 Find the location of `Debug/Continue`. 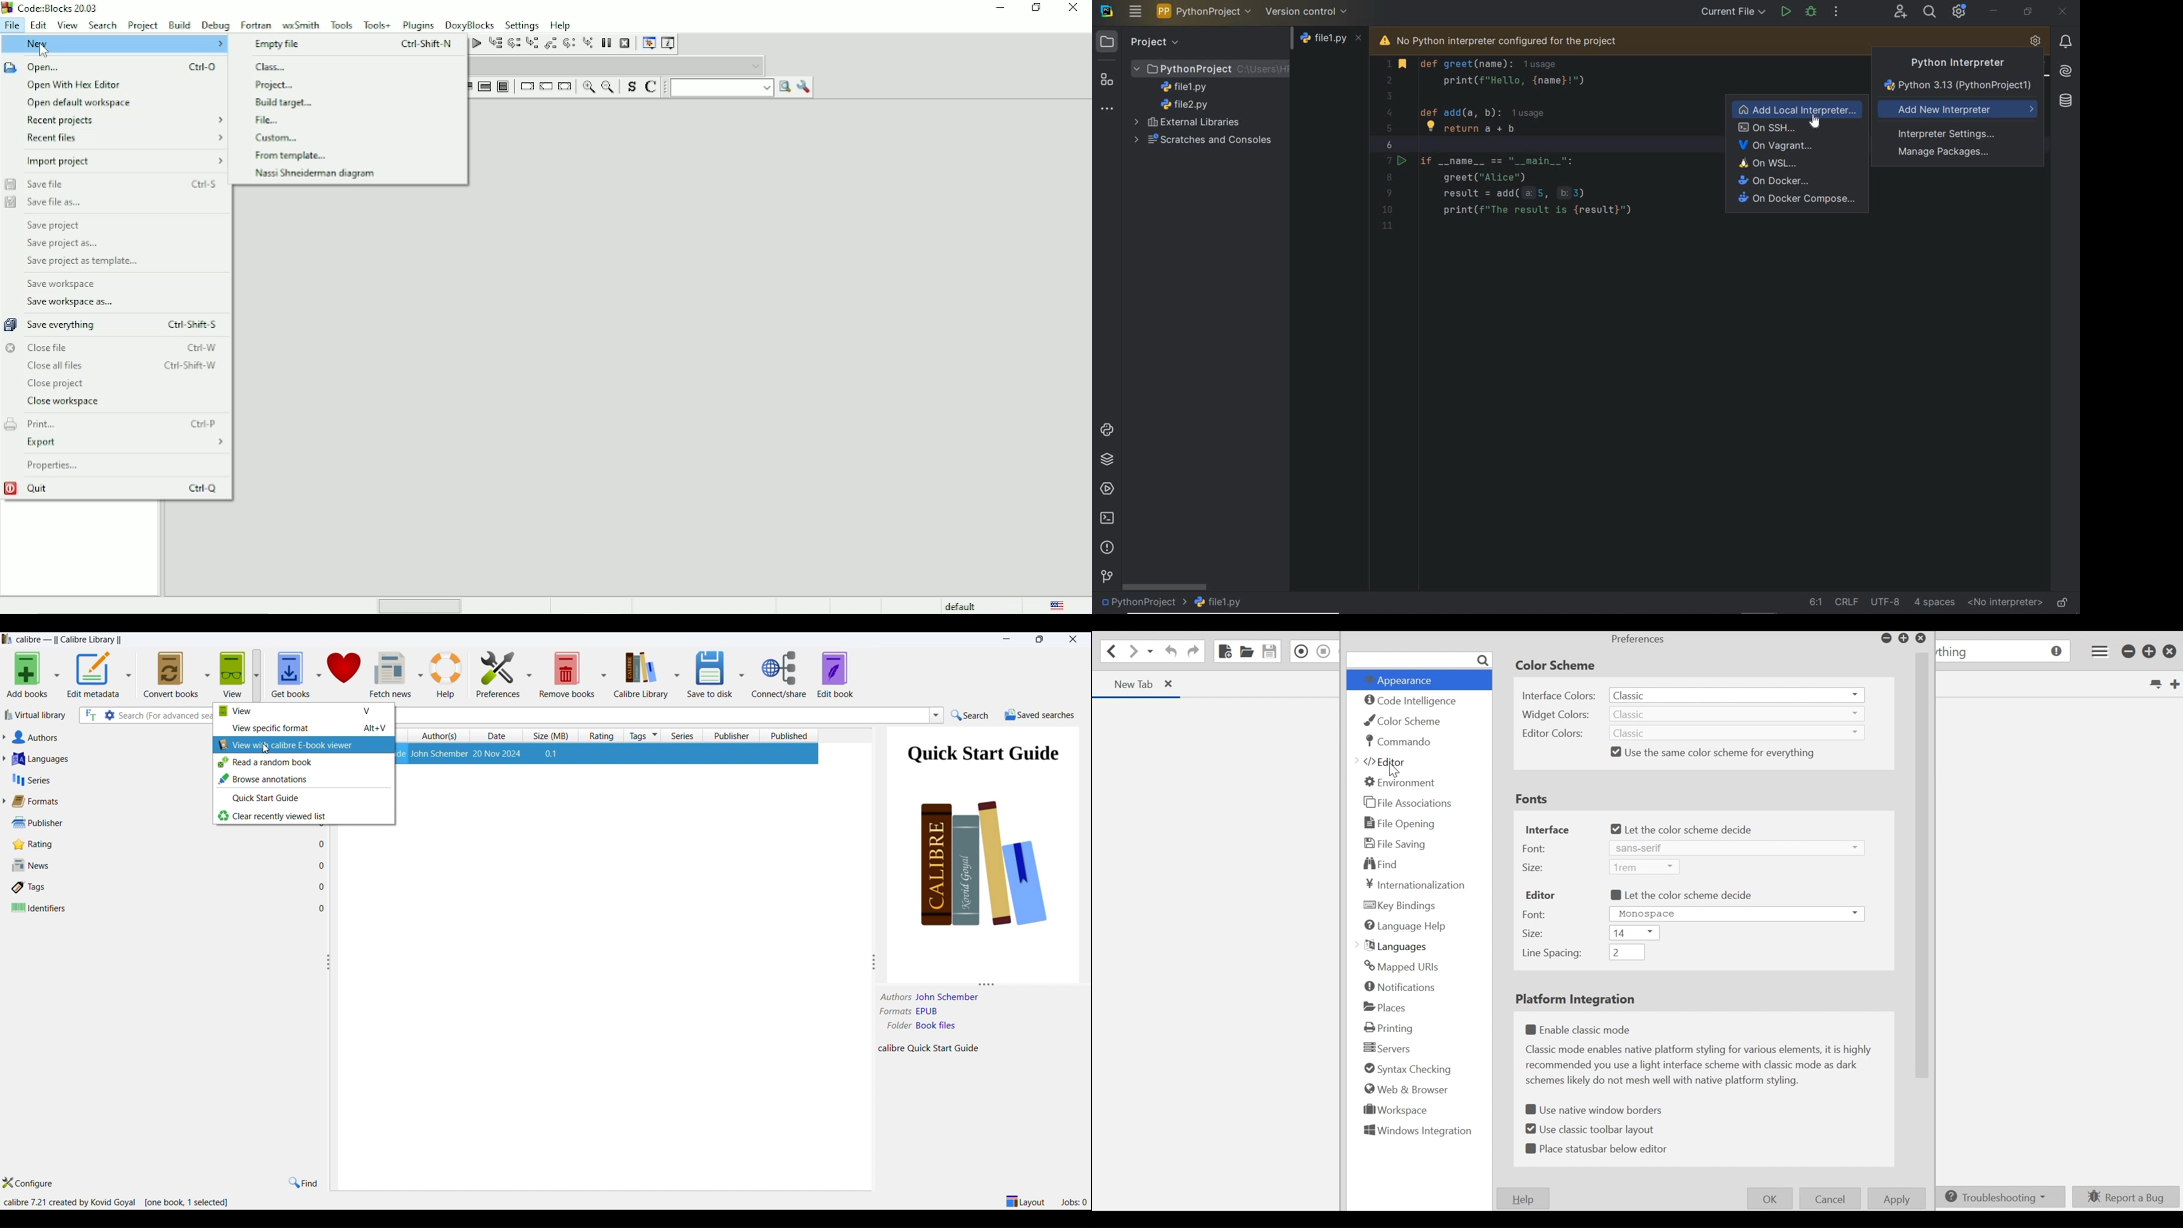

Debug/Continue is located at coordinates (475, 43).